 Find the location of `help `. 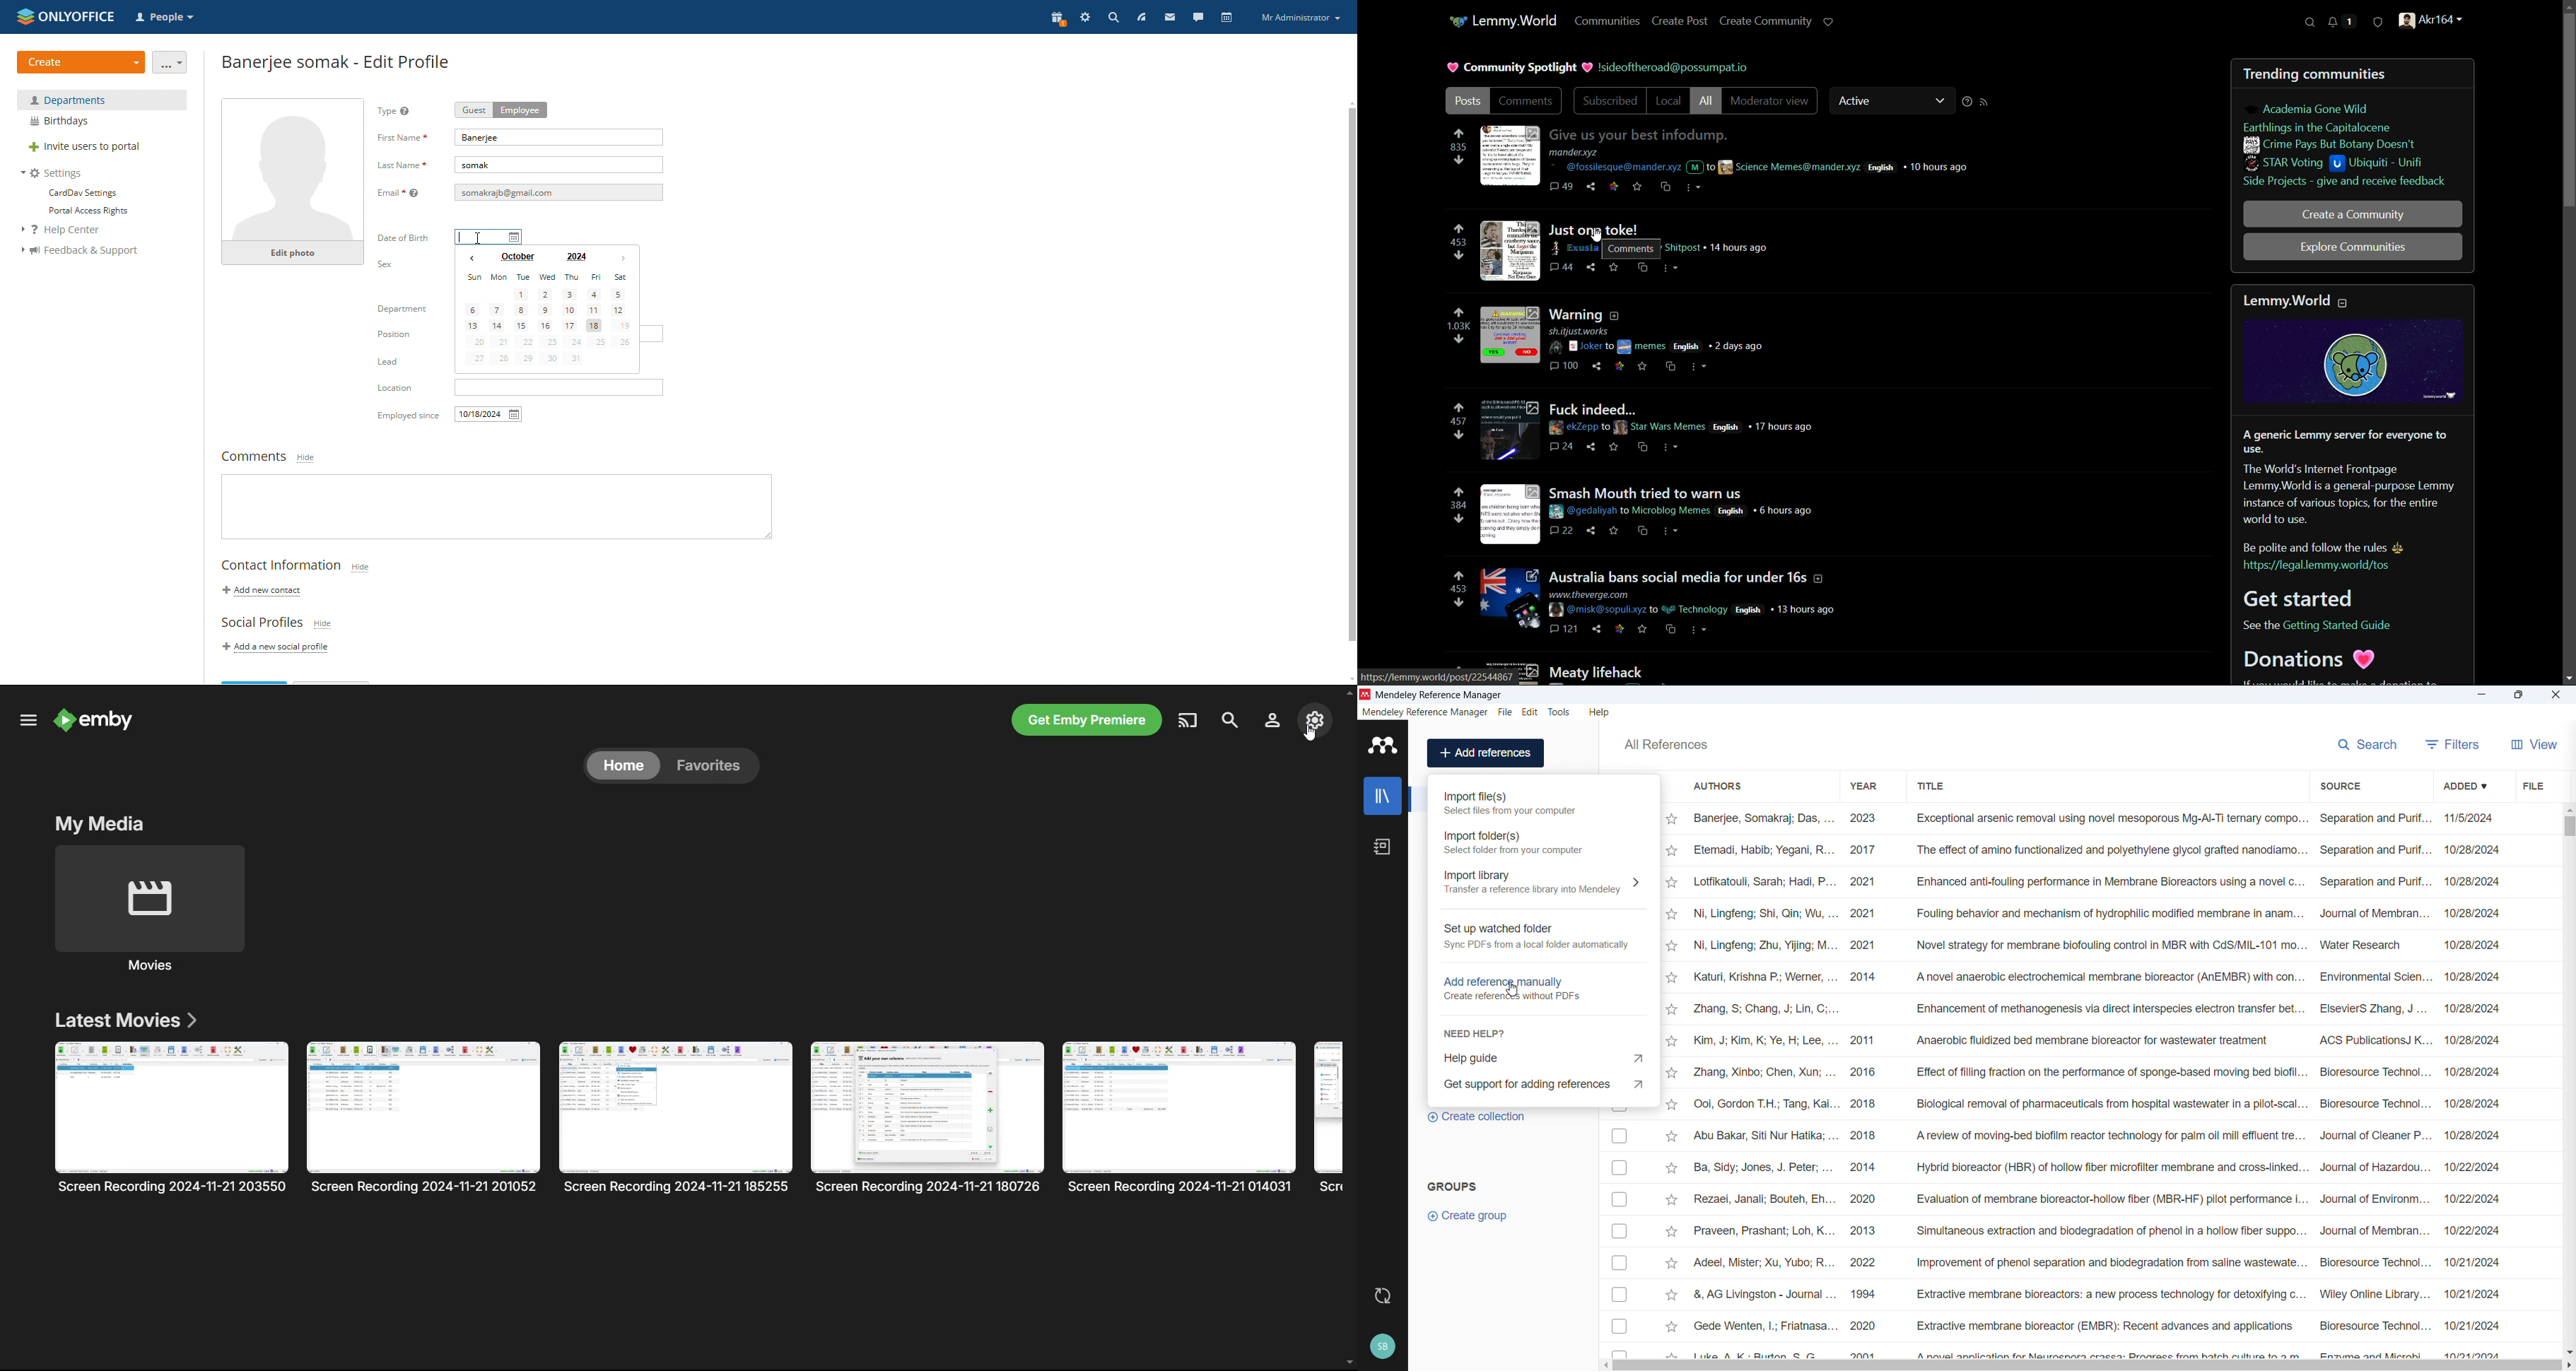

help  is located at coordinates (1600, 712).